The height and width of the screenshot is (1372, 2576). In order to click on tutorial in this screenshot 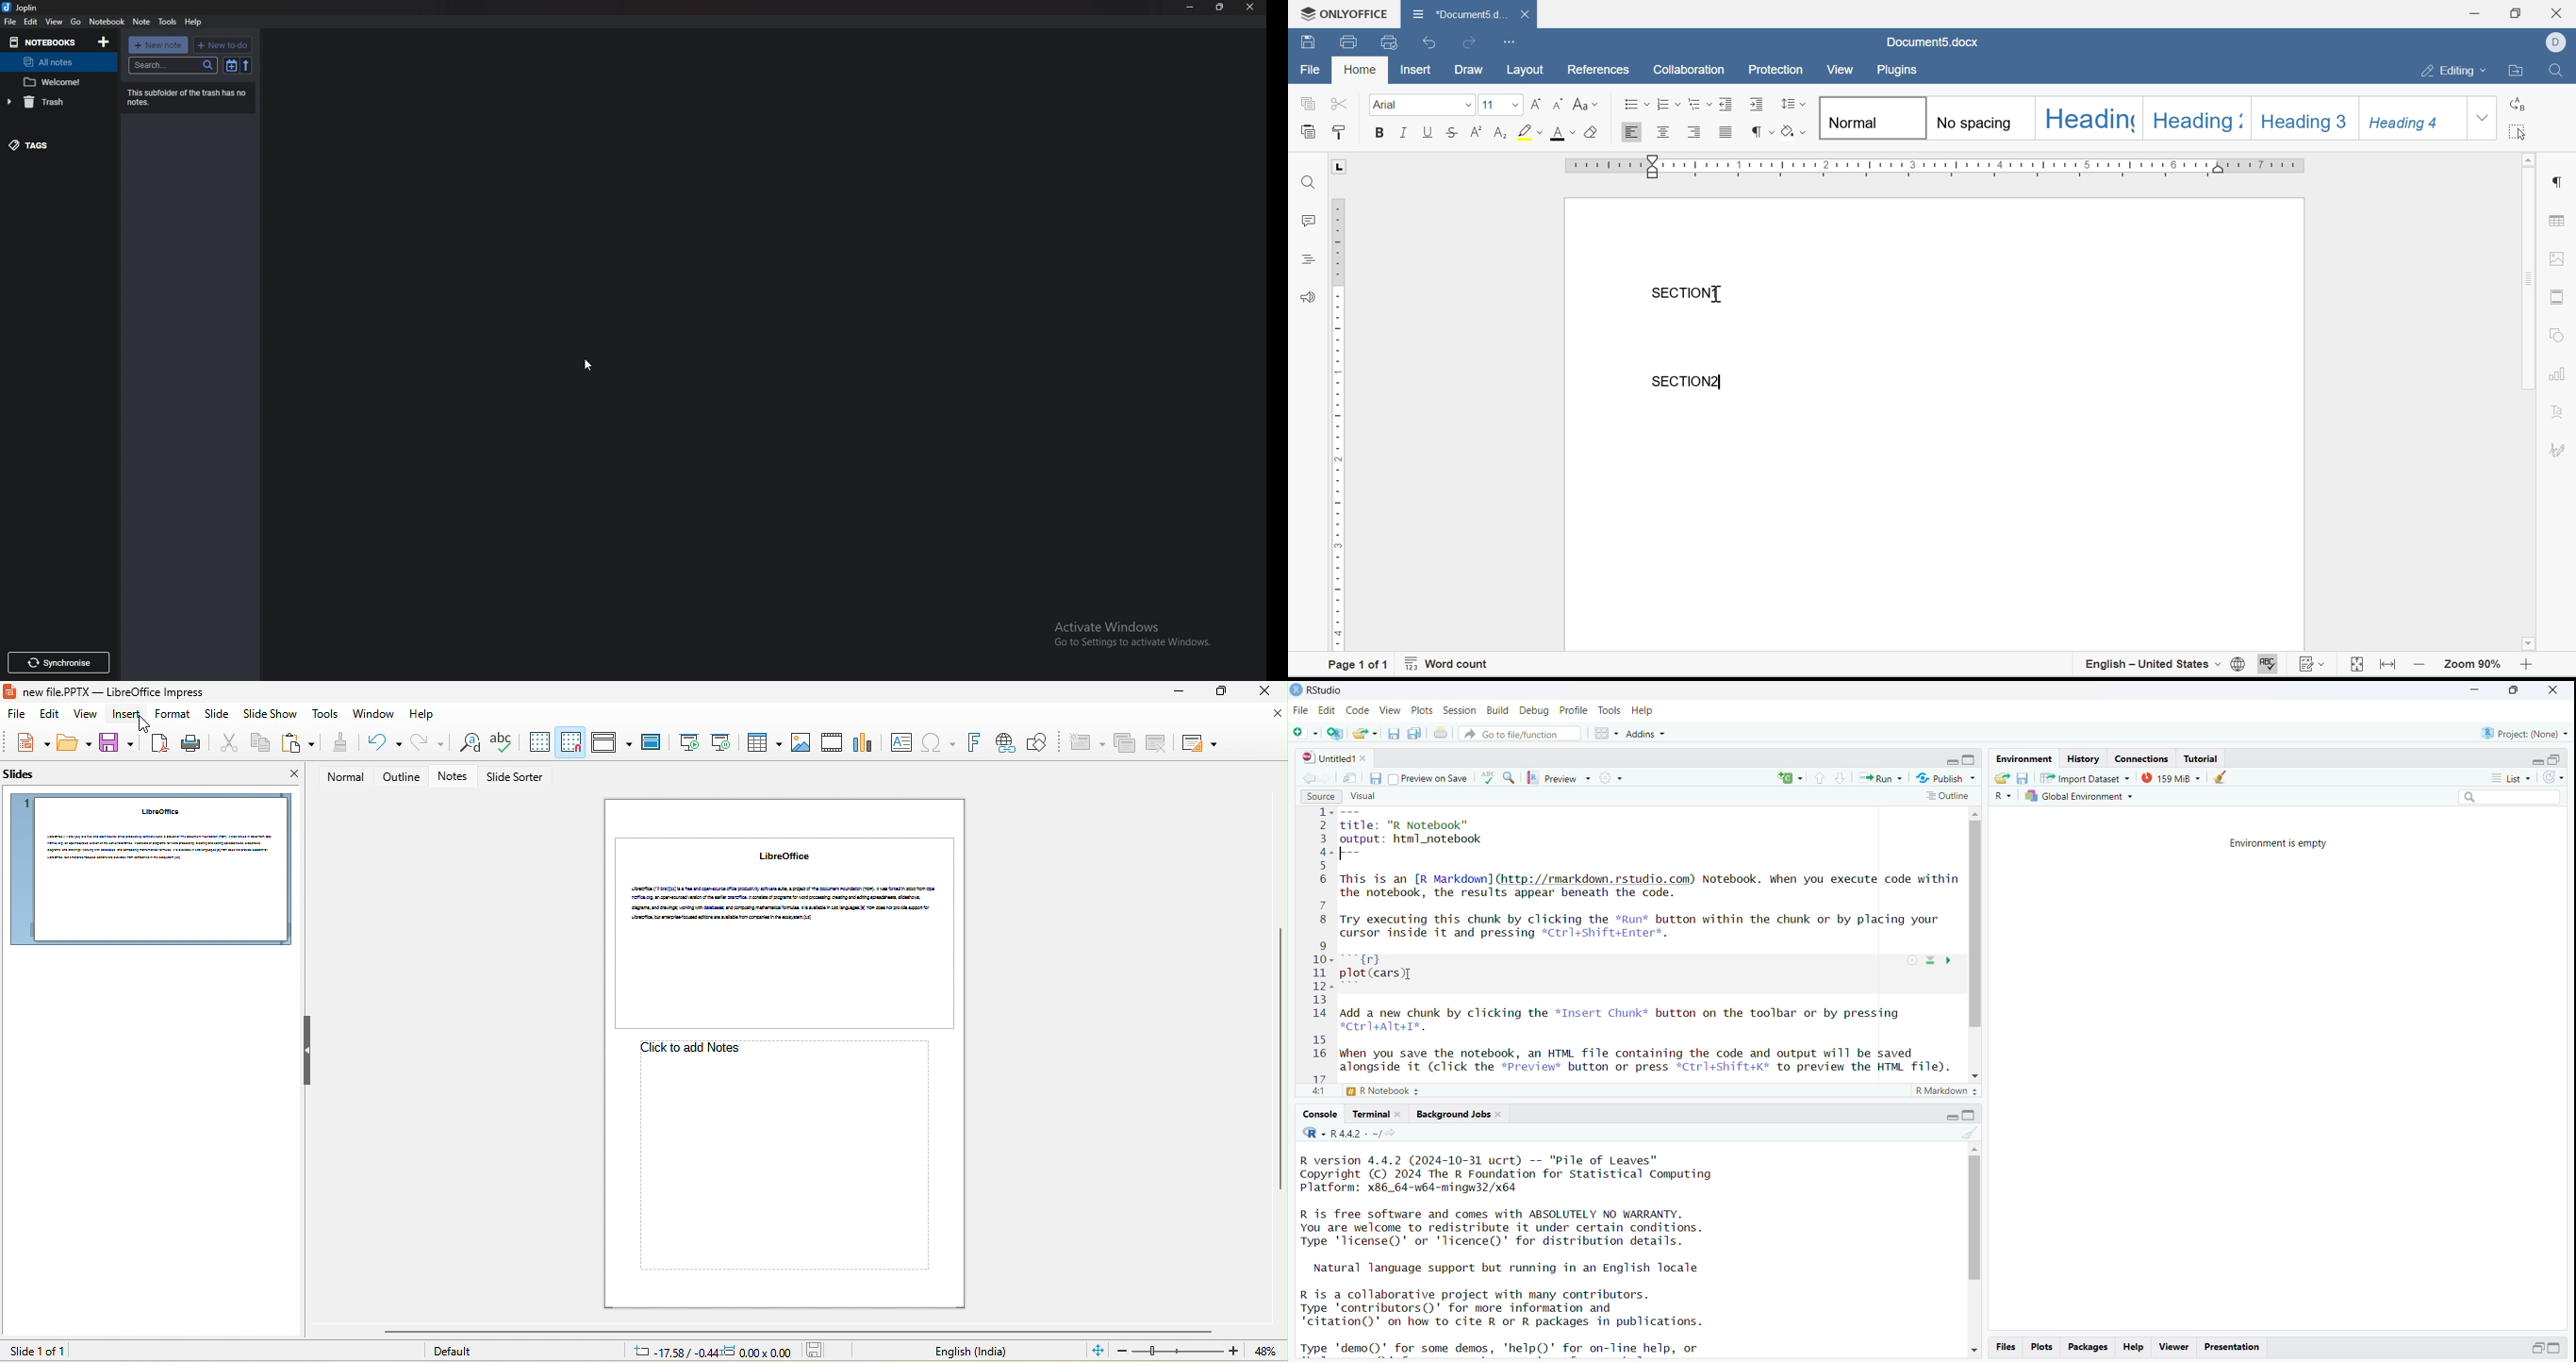, I will do `click(2203, 758)`.